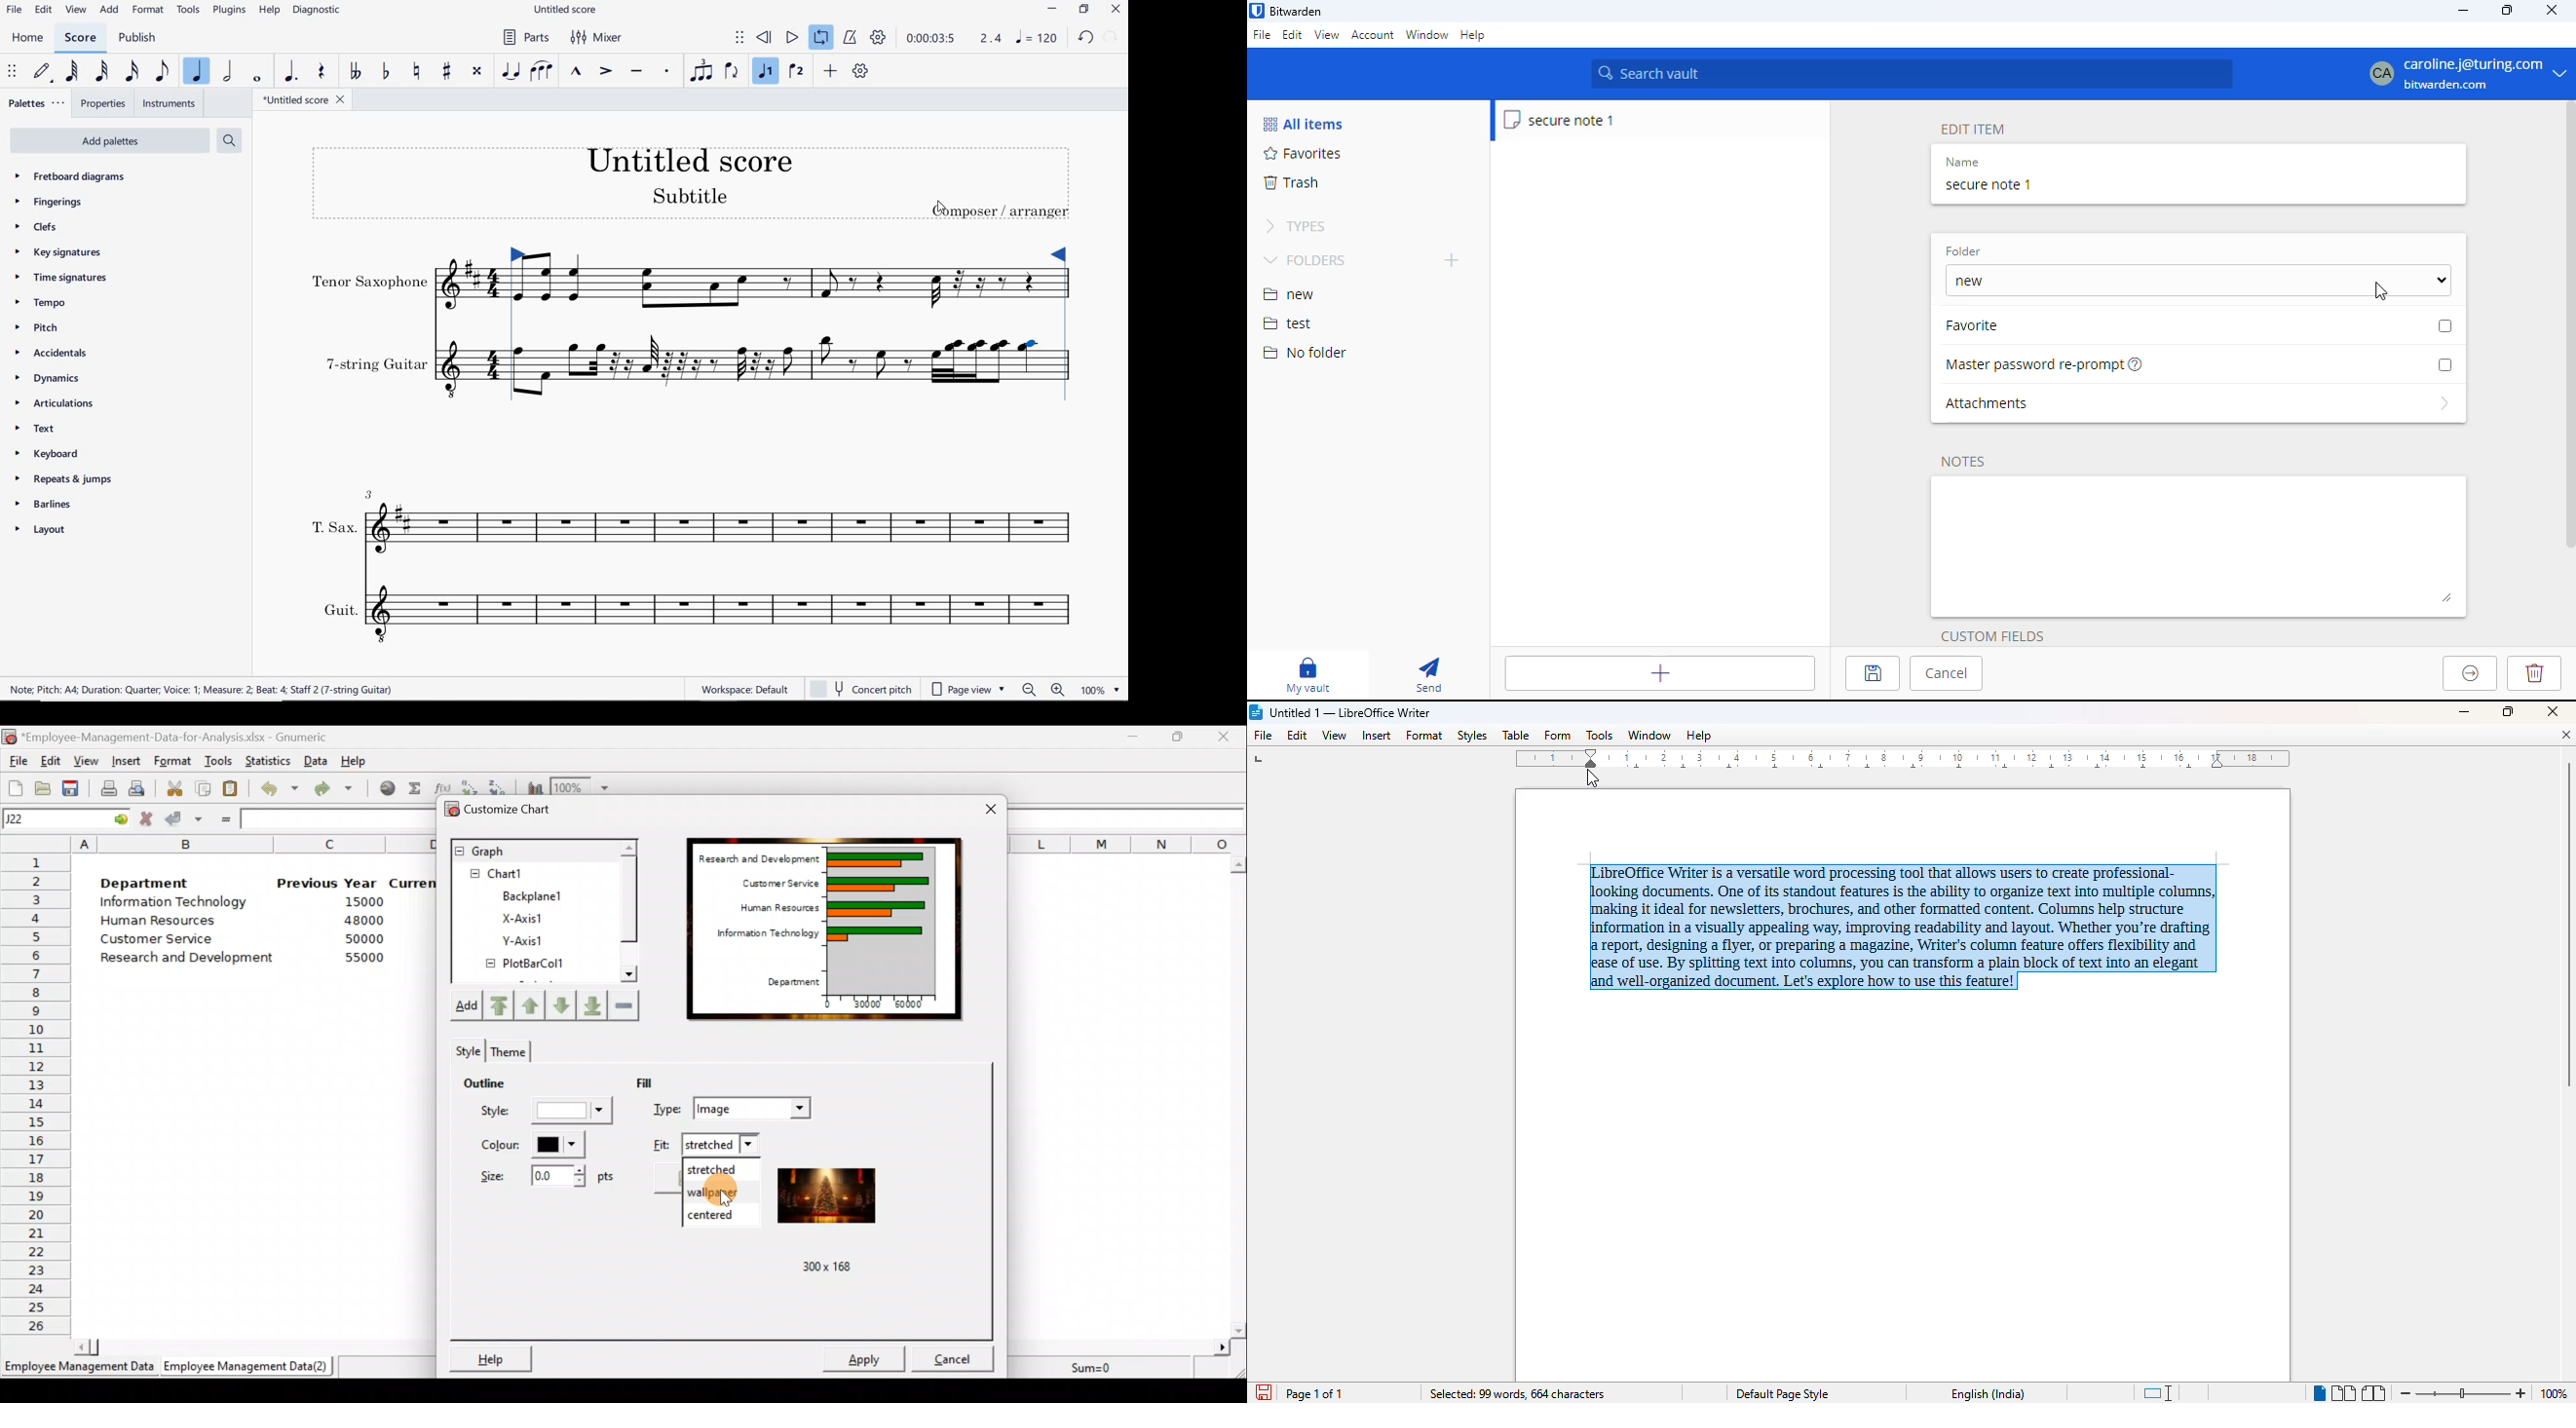 This screenshot has height=1428, width=2576. Describe the element at coordinates (882, 920) in the screenshot. I see `Chart Preview` at that location.